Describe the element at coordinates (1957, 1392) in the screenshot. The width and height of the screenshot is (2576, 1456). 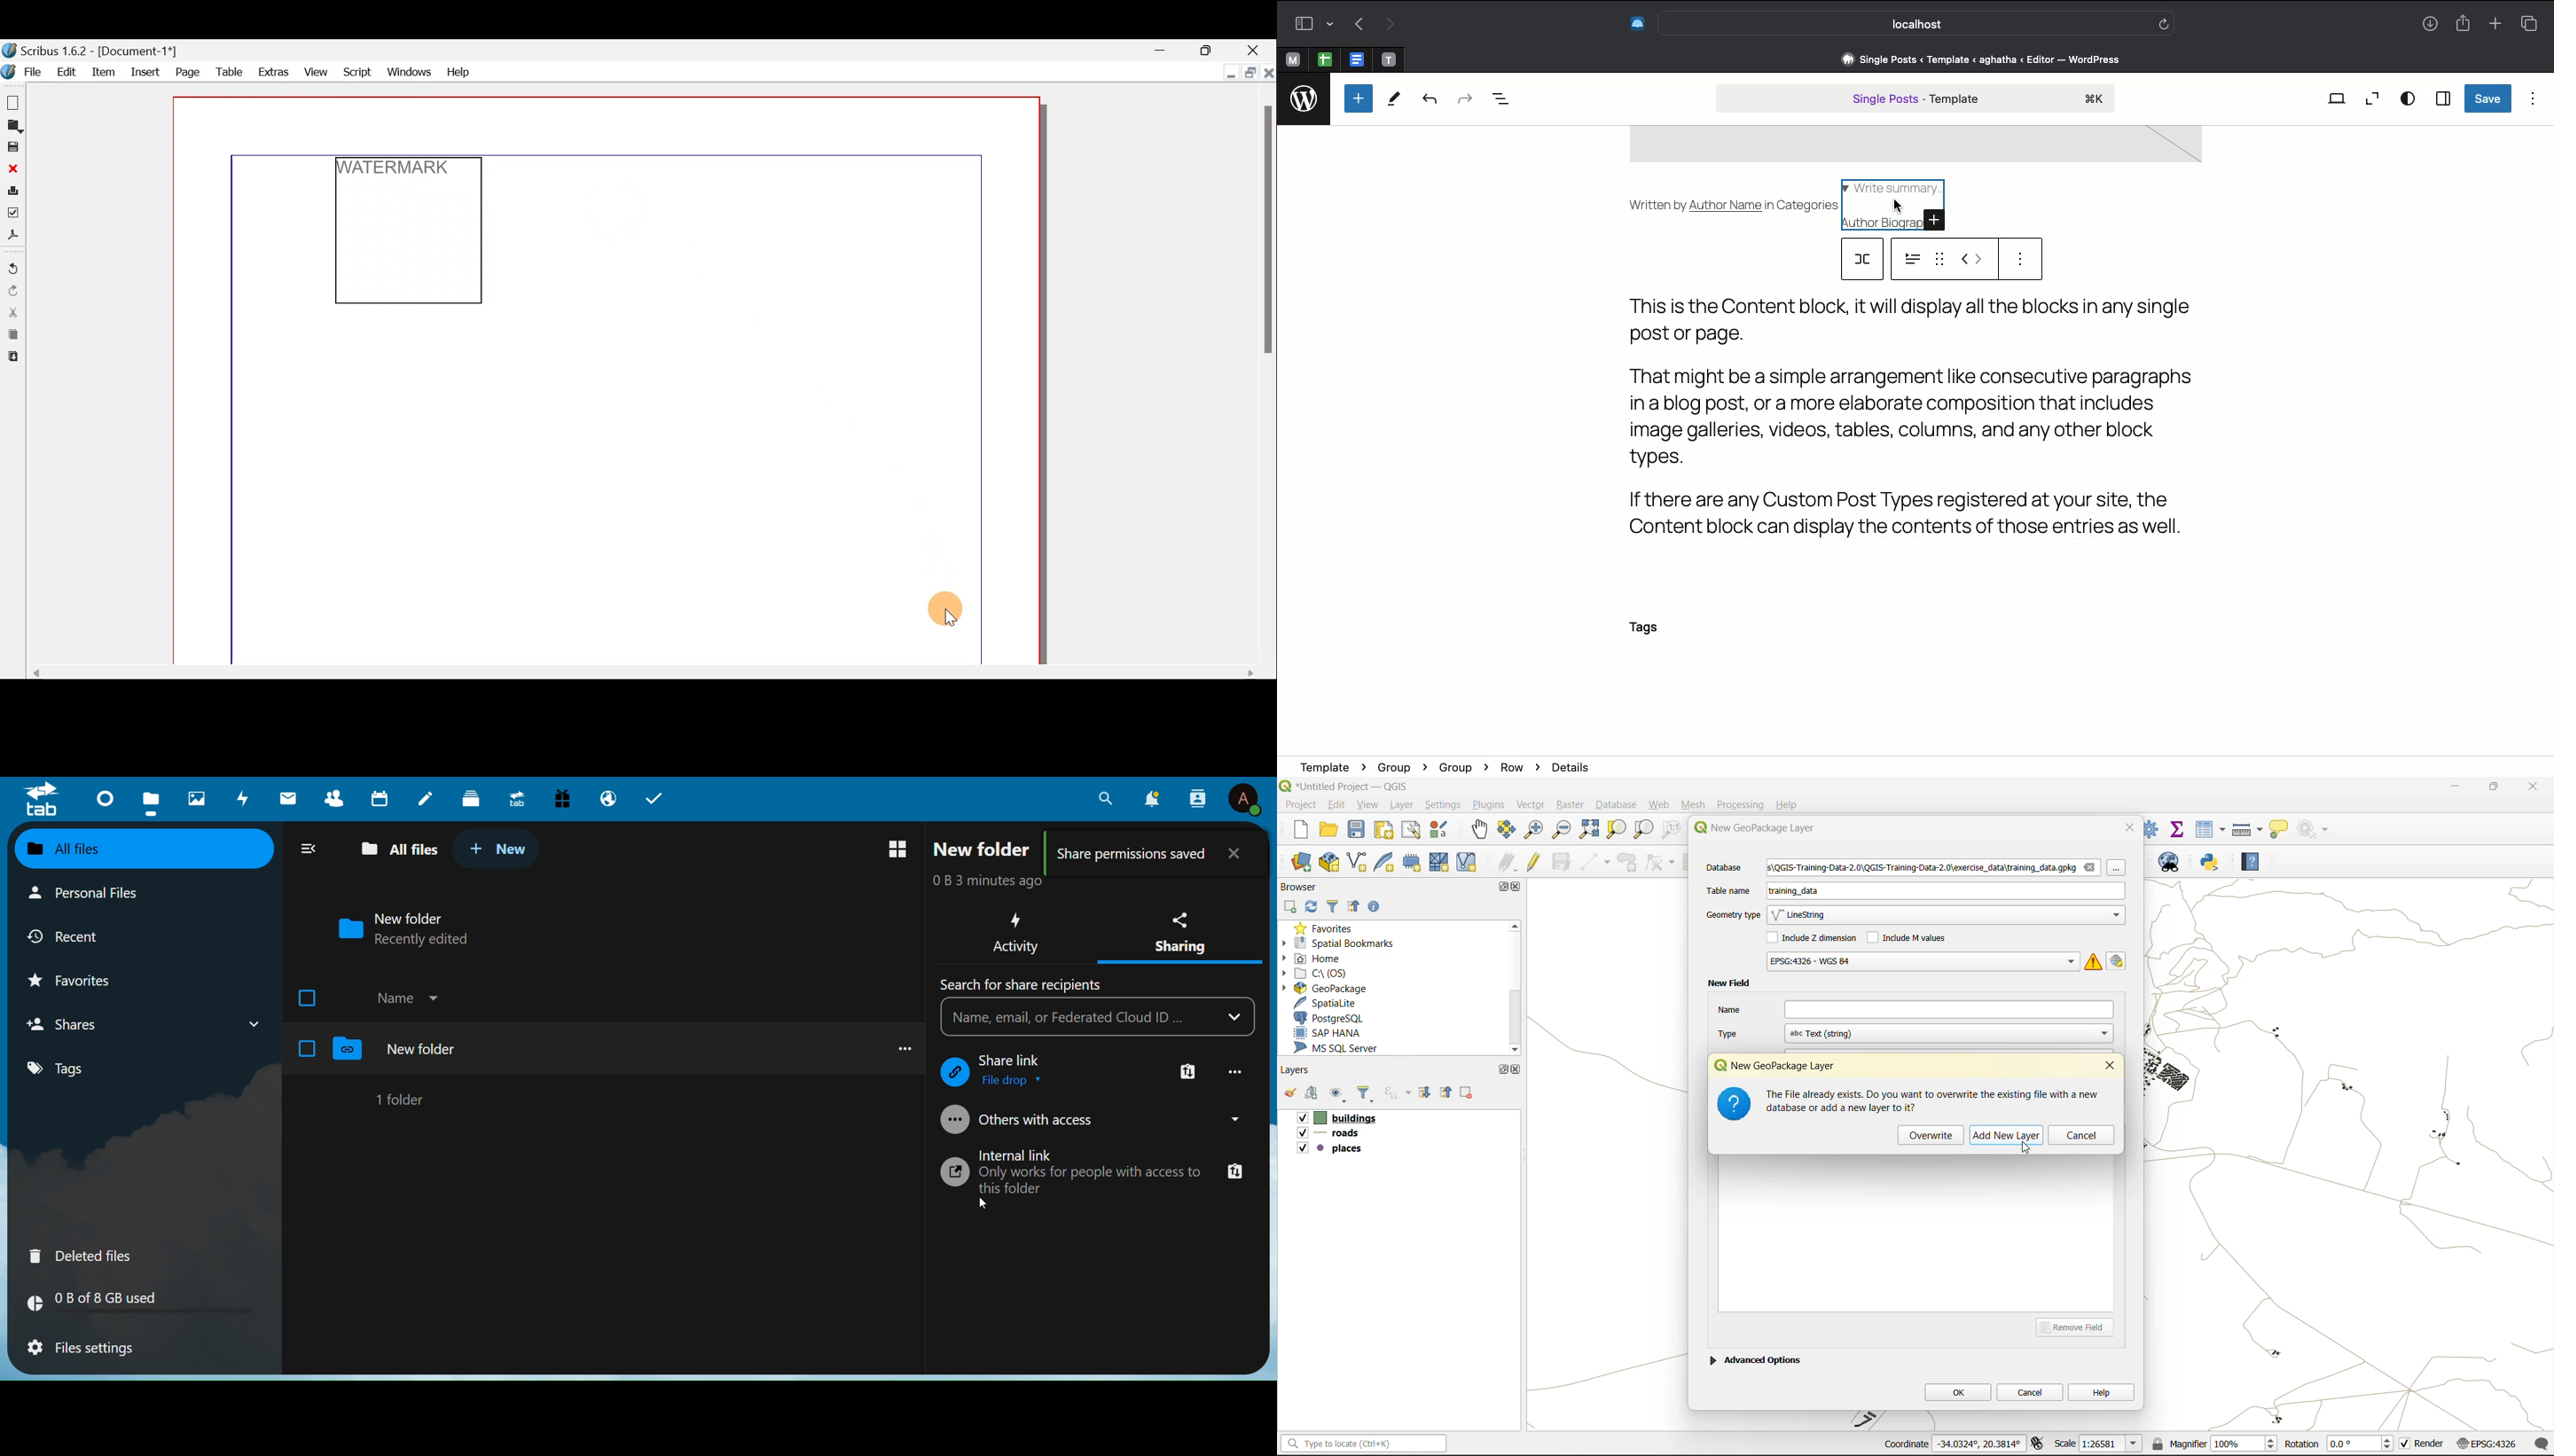
I see `ok` at that location.